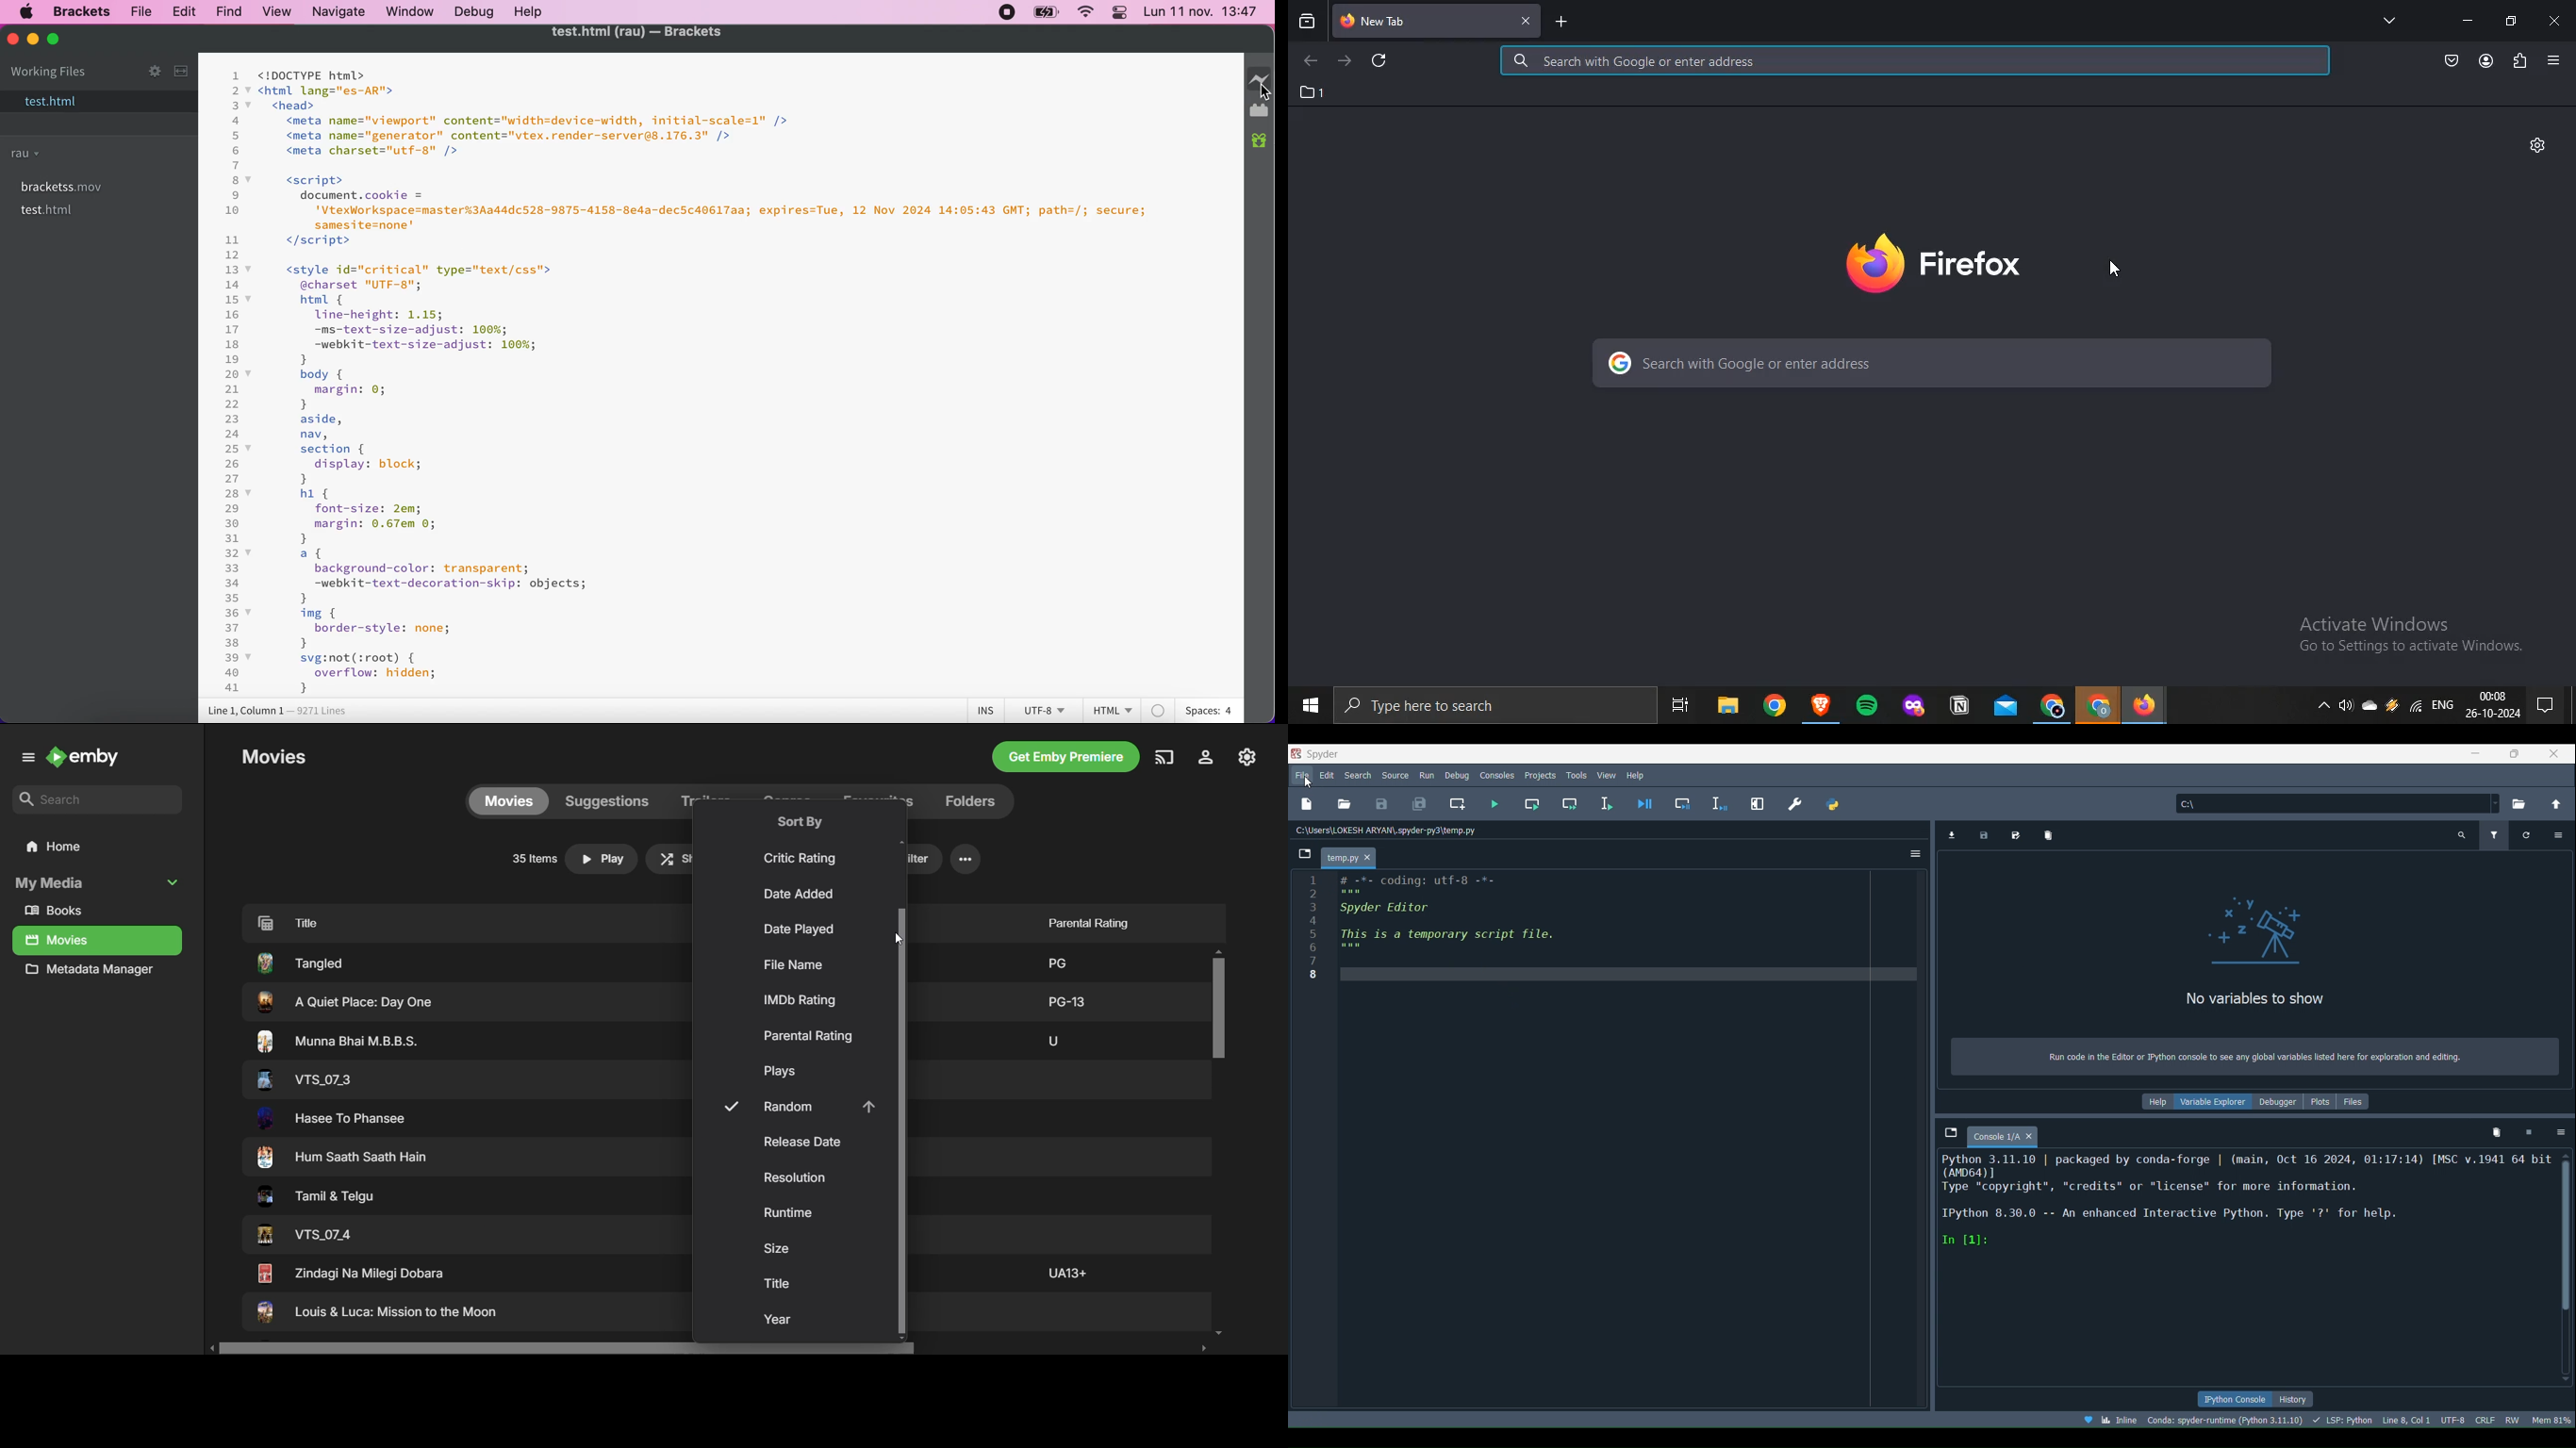 Image resolution: width=2576 pixels, height=1456 pixels. What do you see at coordinates (2468, 21) in the screenshot?
I see `minimize` at bounding box center [2468, 21].